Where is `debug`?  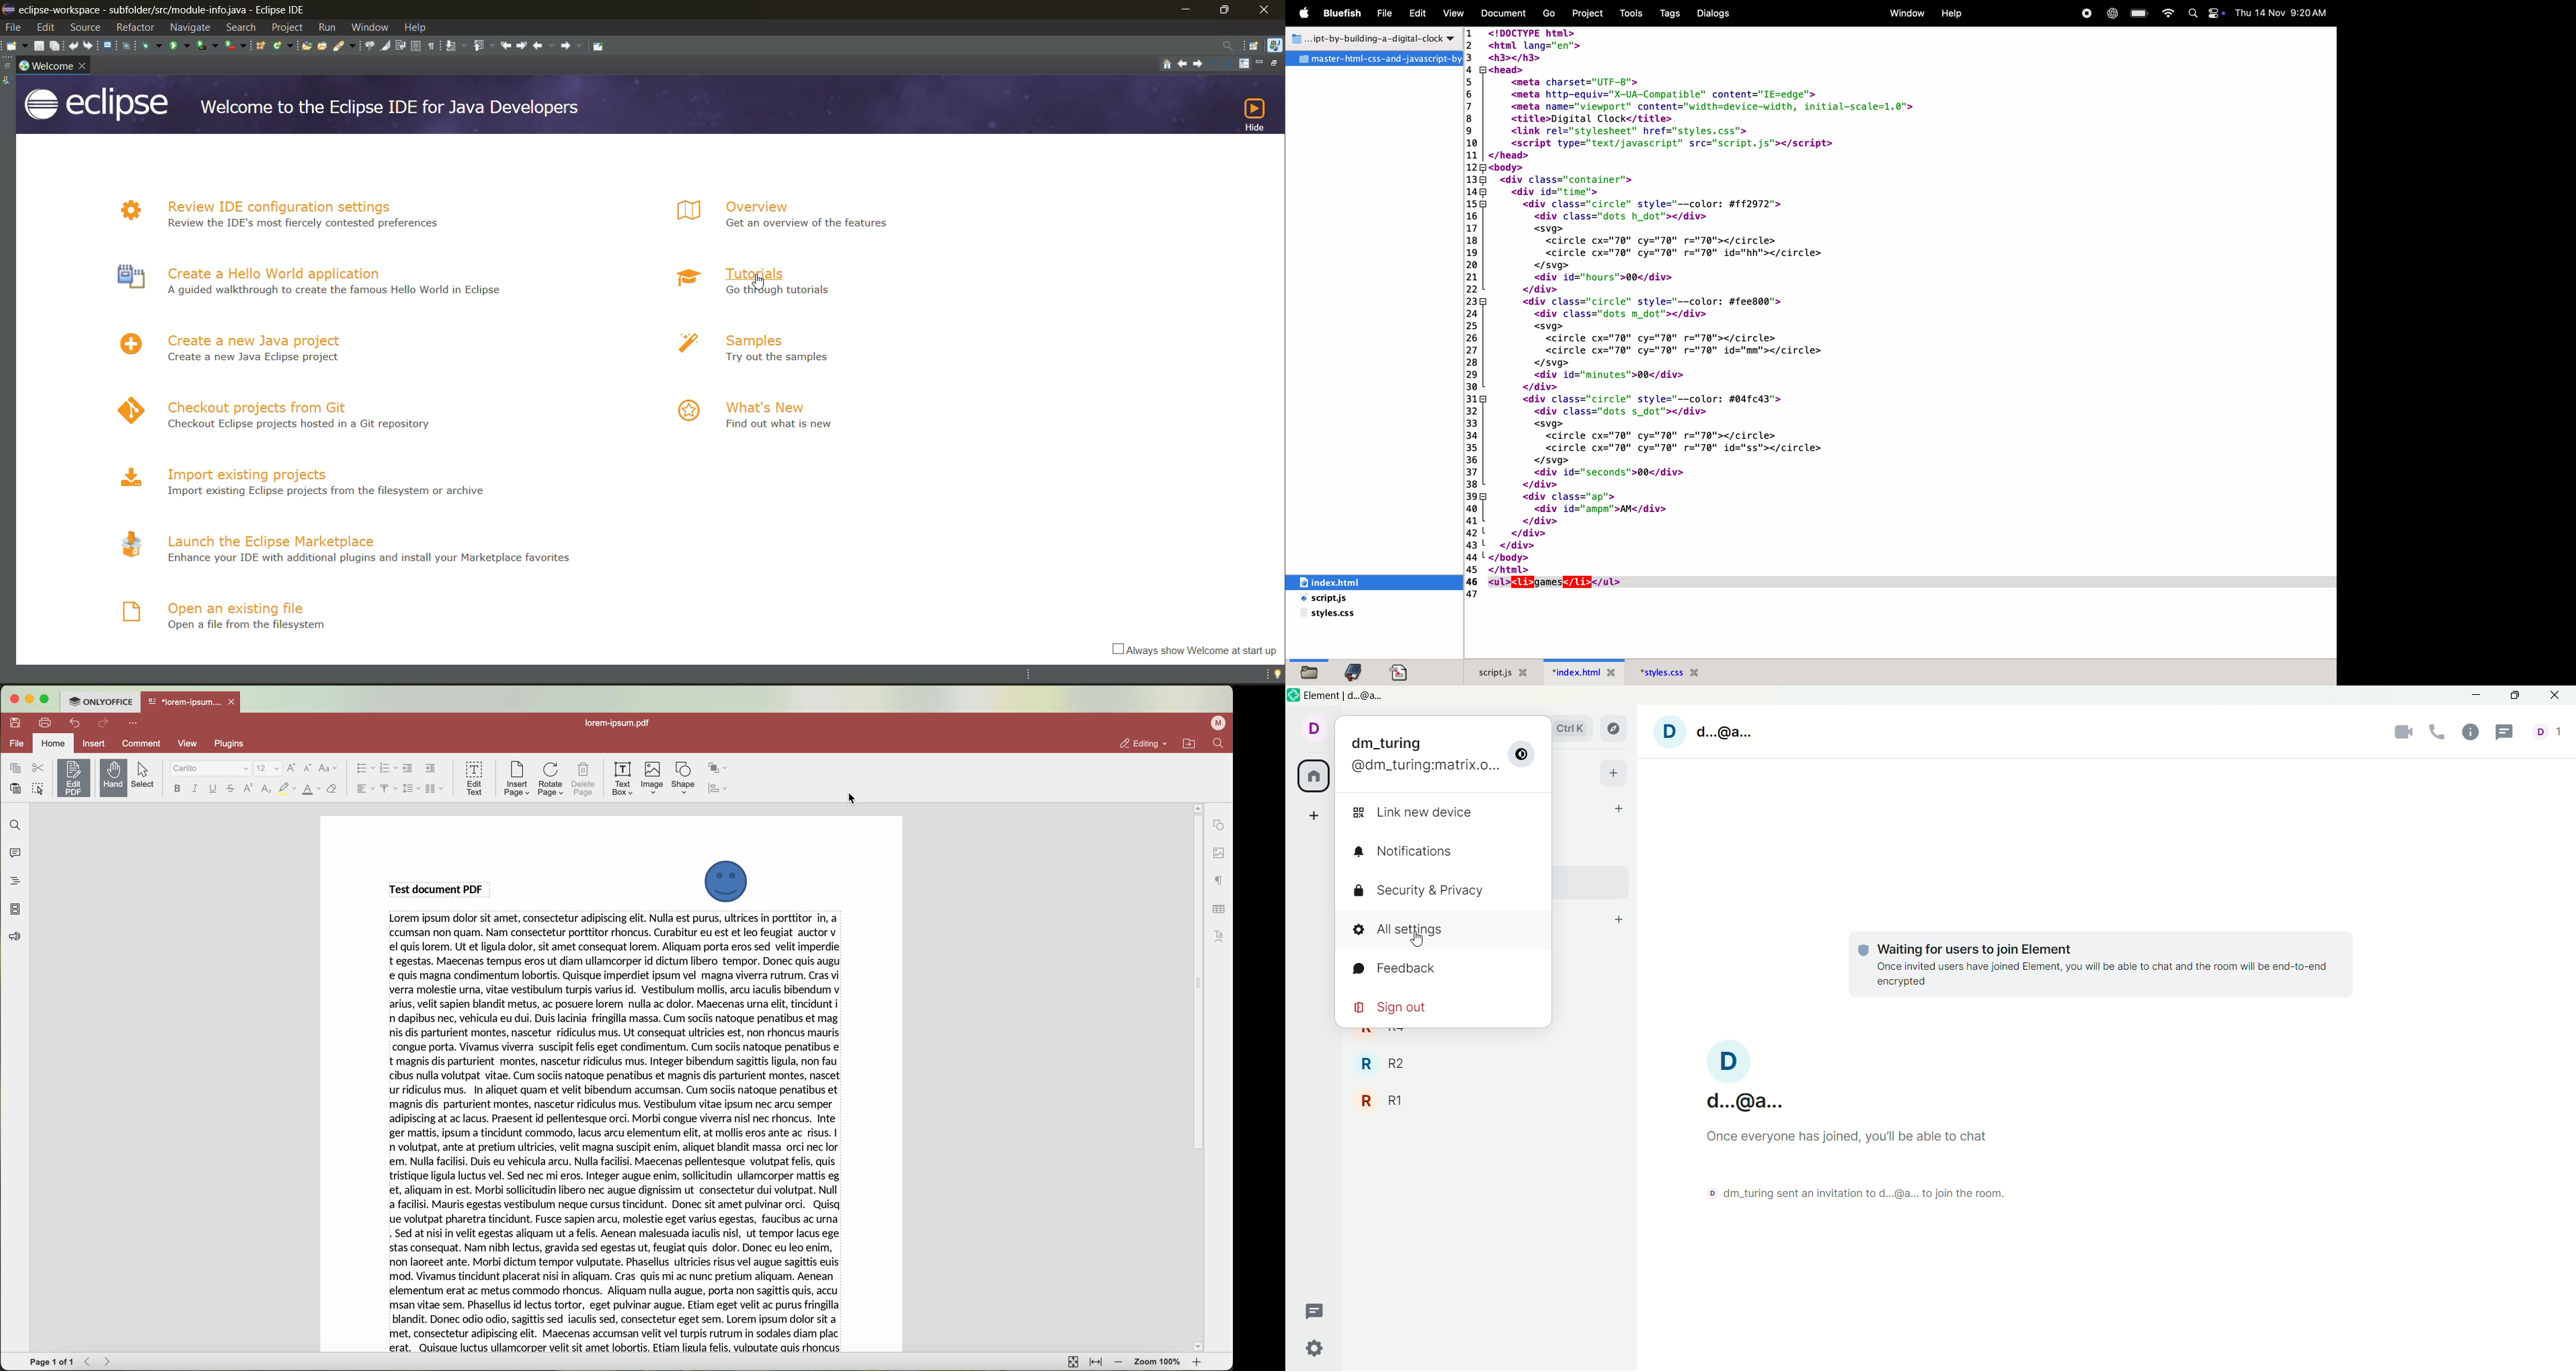
debug is located at coordinates (153, 48).